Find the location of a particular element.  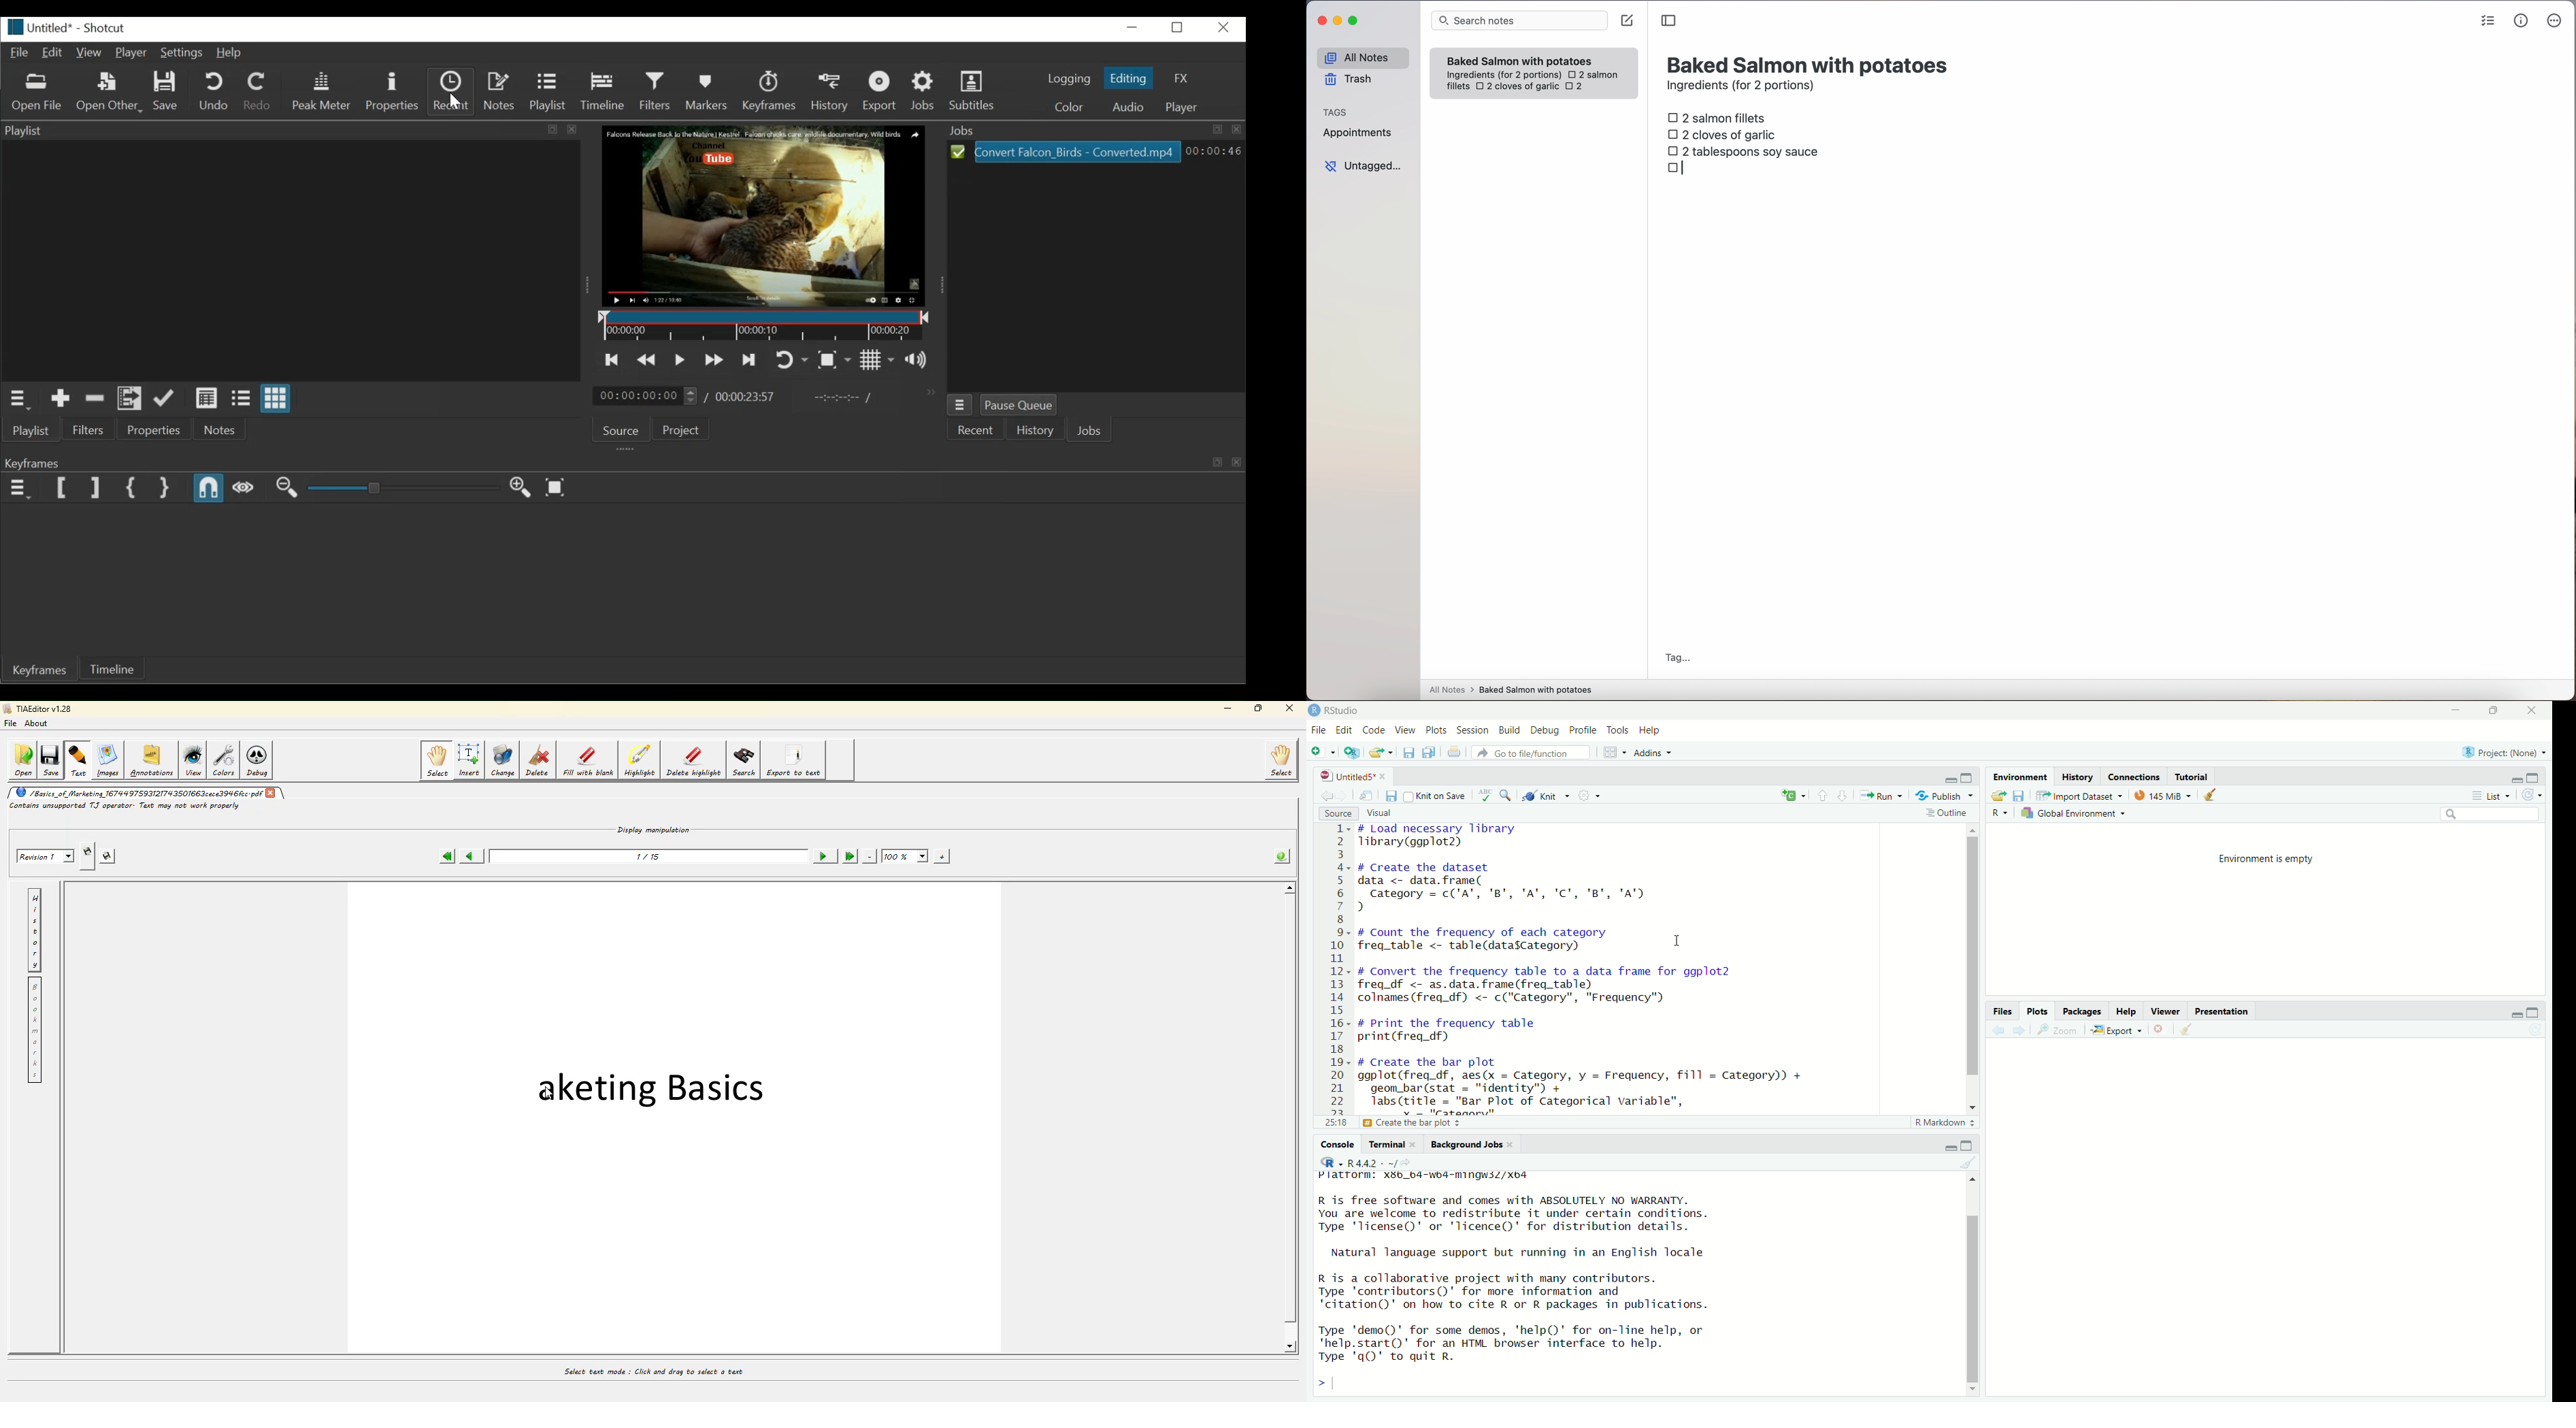

tutorial is located at coordinates (2192, 776).